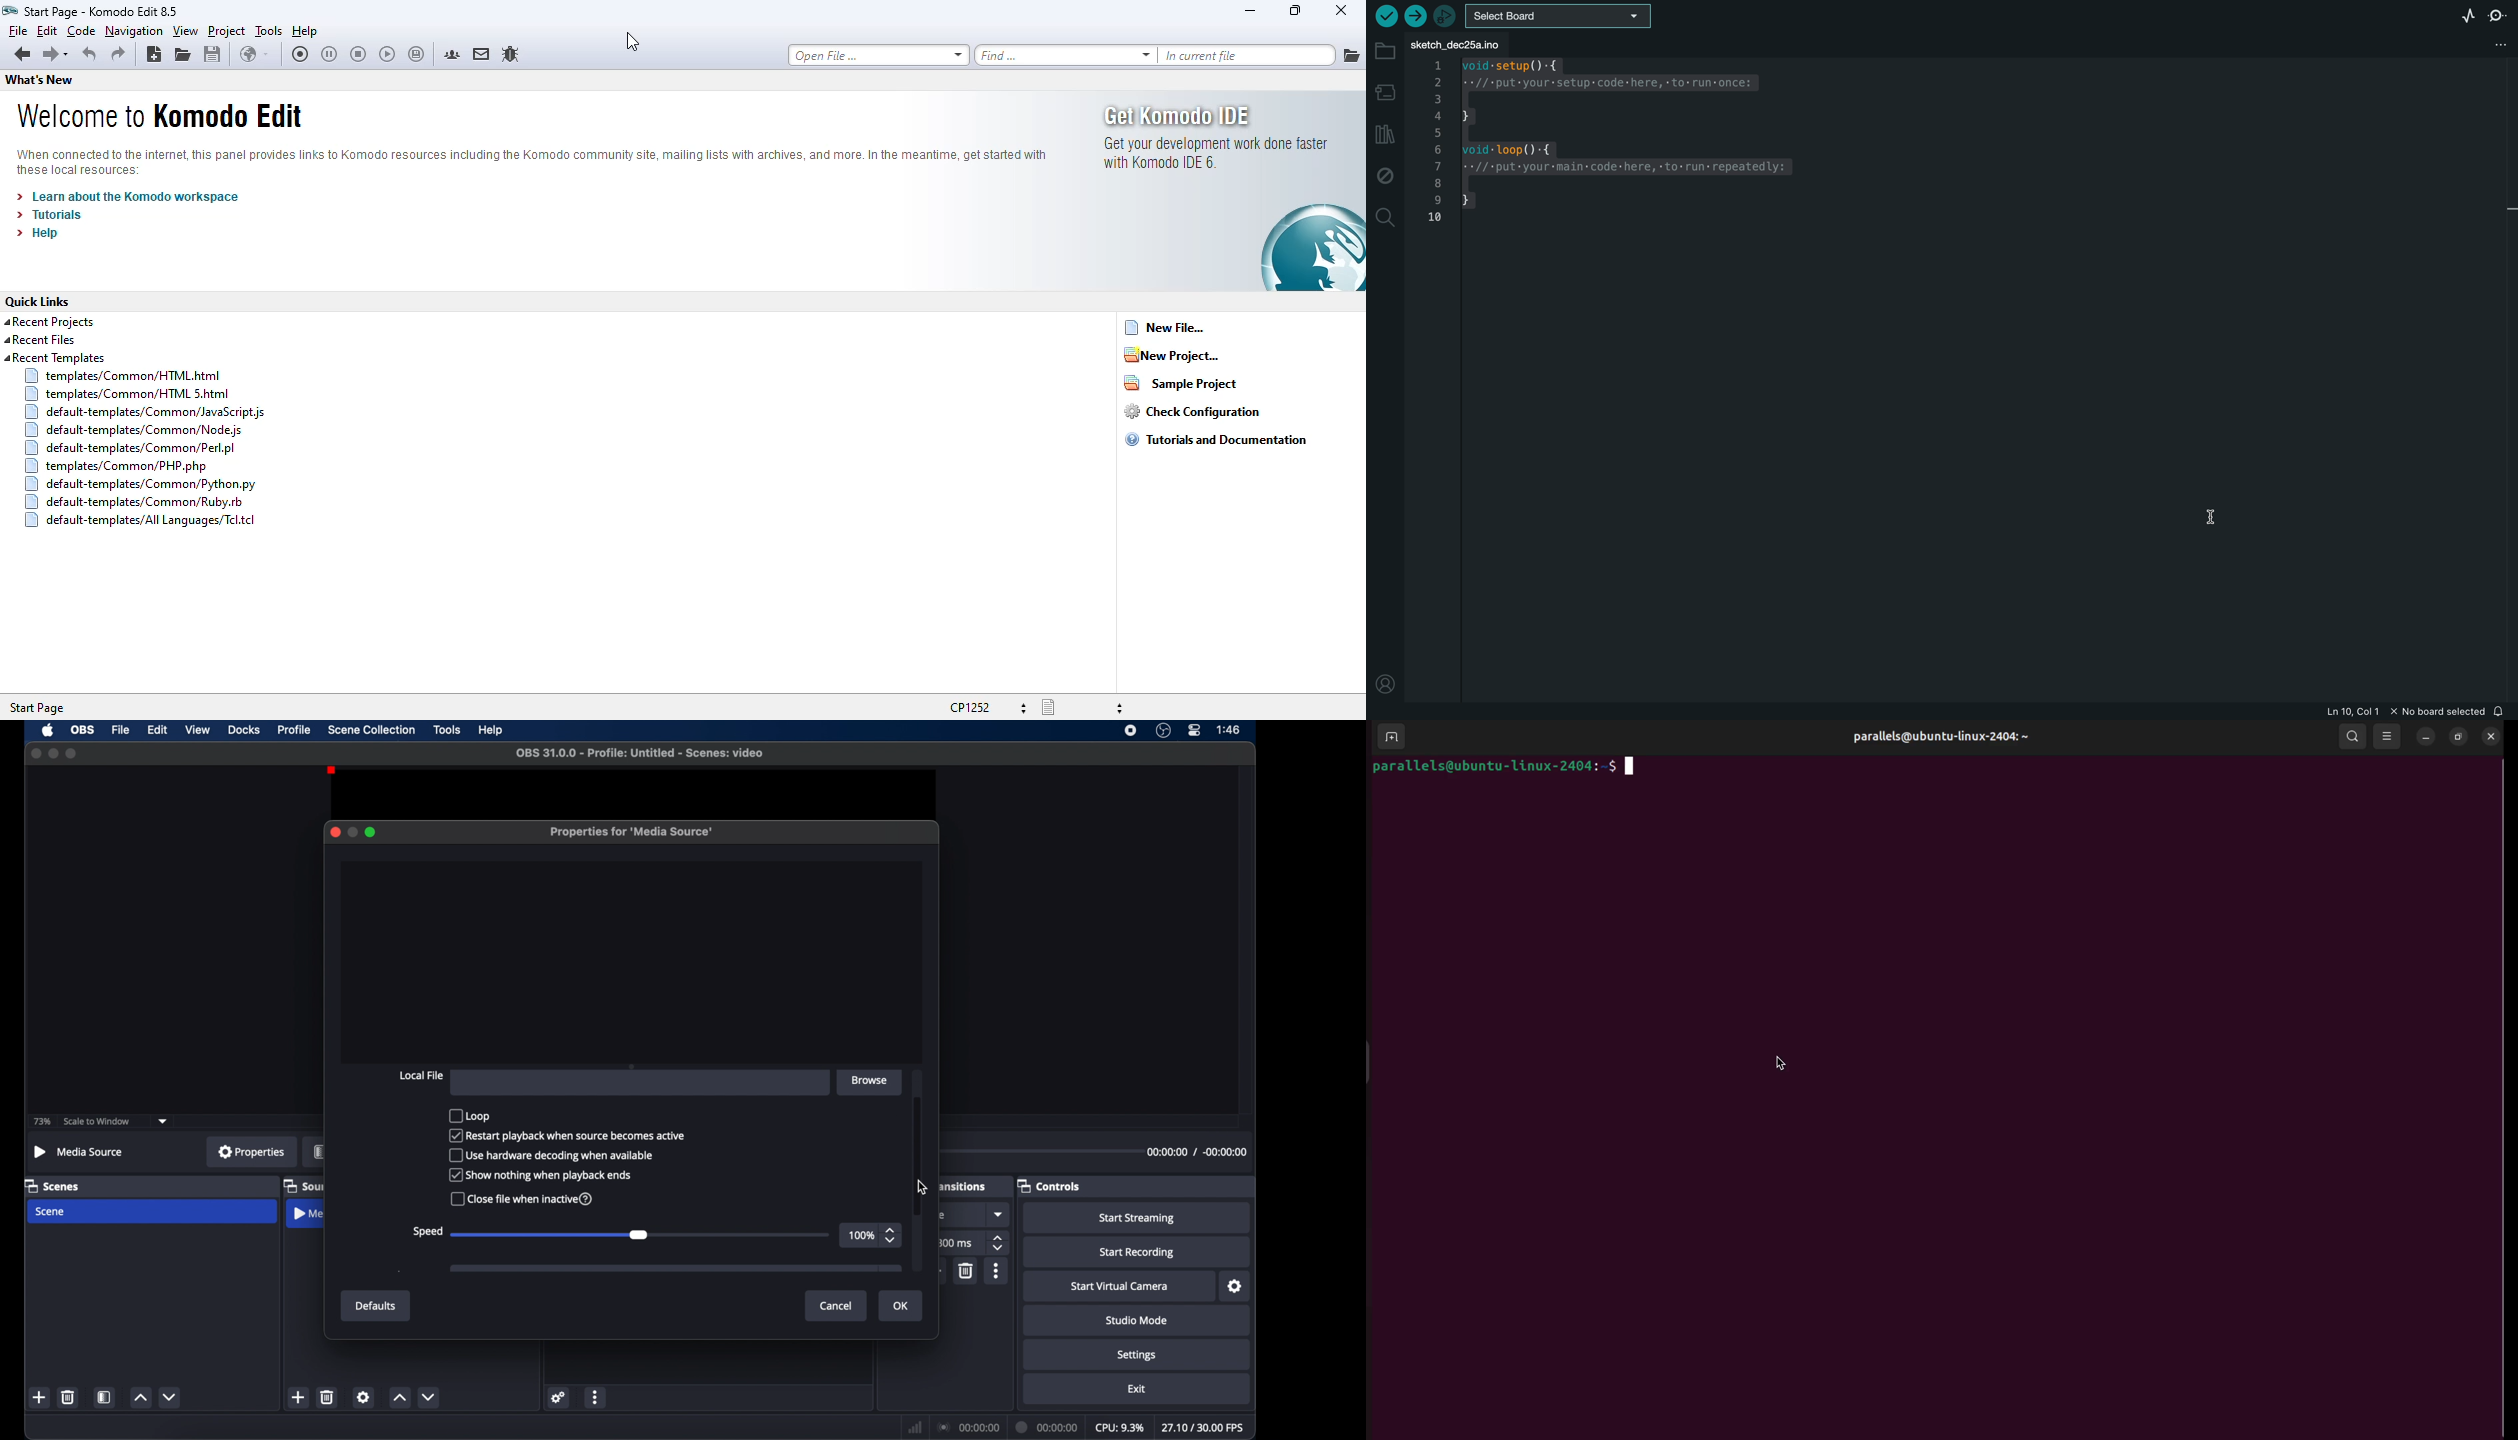 The image size is (2520, 1456). Describe the element at coordinates (968, 1426) in the screenshot. I see `connection` at that location.